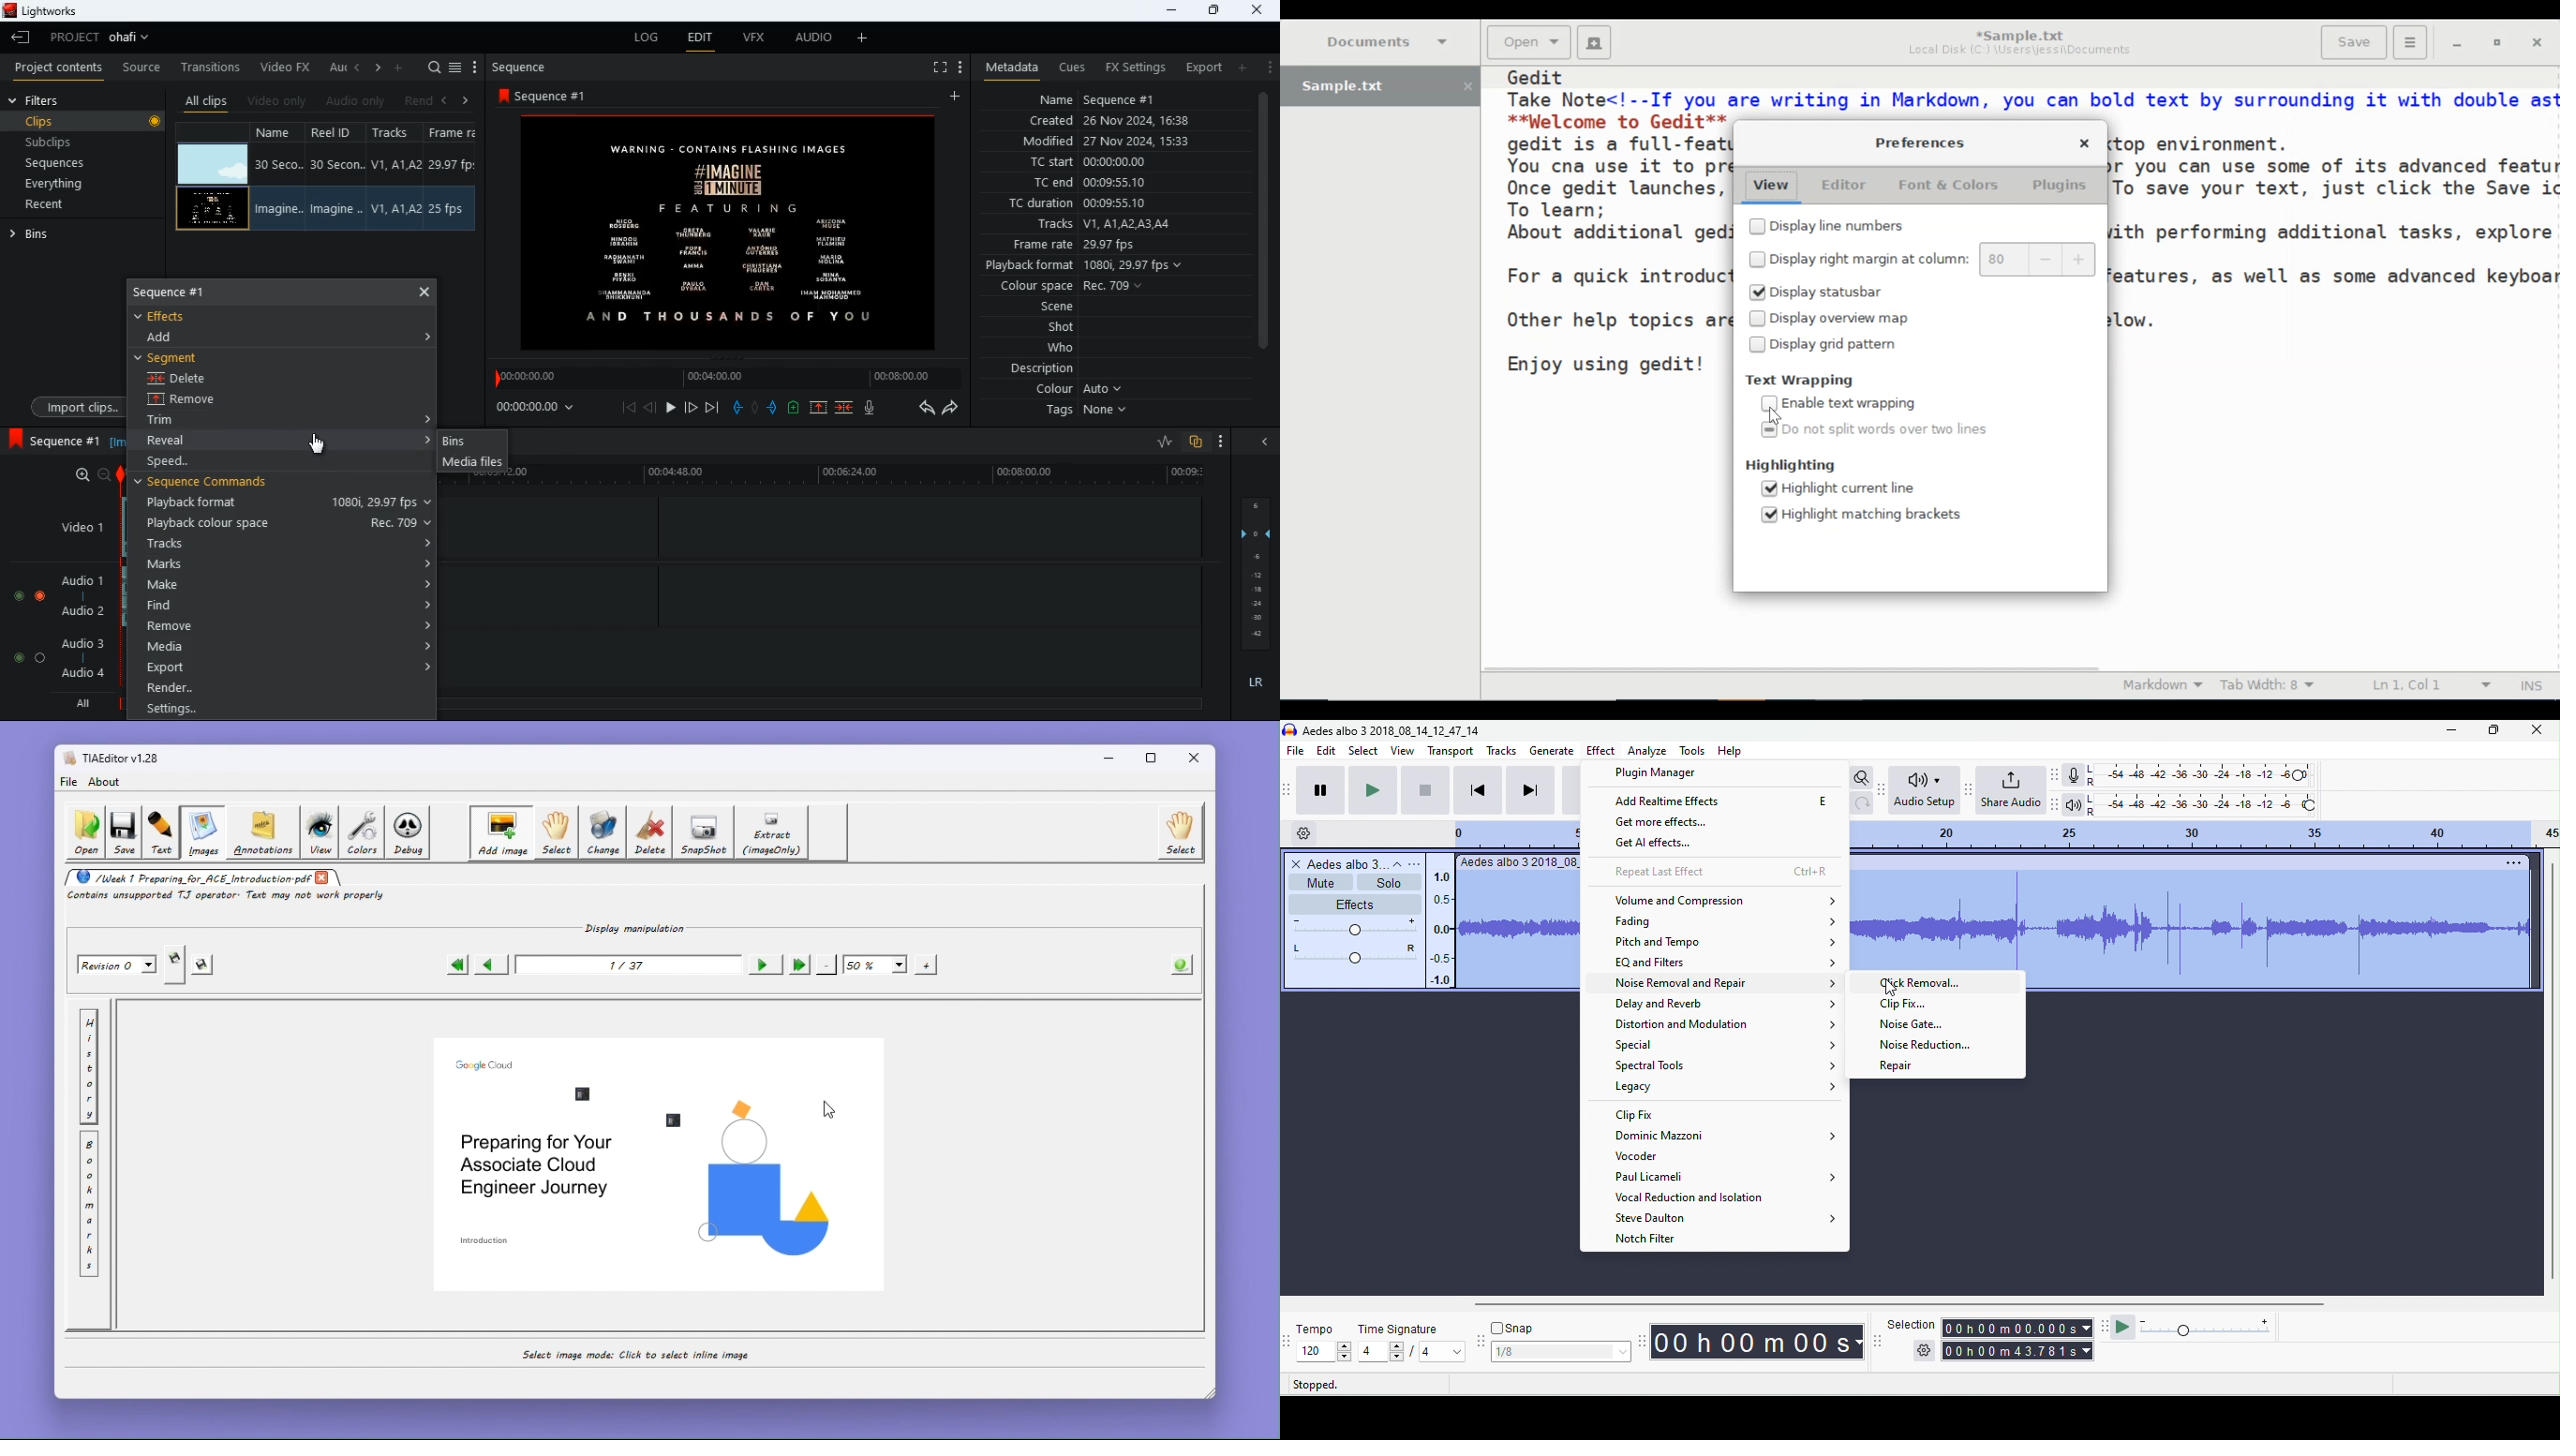  I want to click on audacity time toolbar, so click(1642, 1340).